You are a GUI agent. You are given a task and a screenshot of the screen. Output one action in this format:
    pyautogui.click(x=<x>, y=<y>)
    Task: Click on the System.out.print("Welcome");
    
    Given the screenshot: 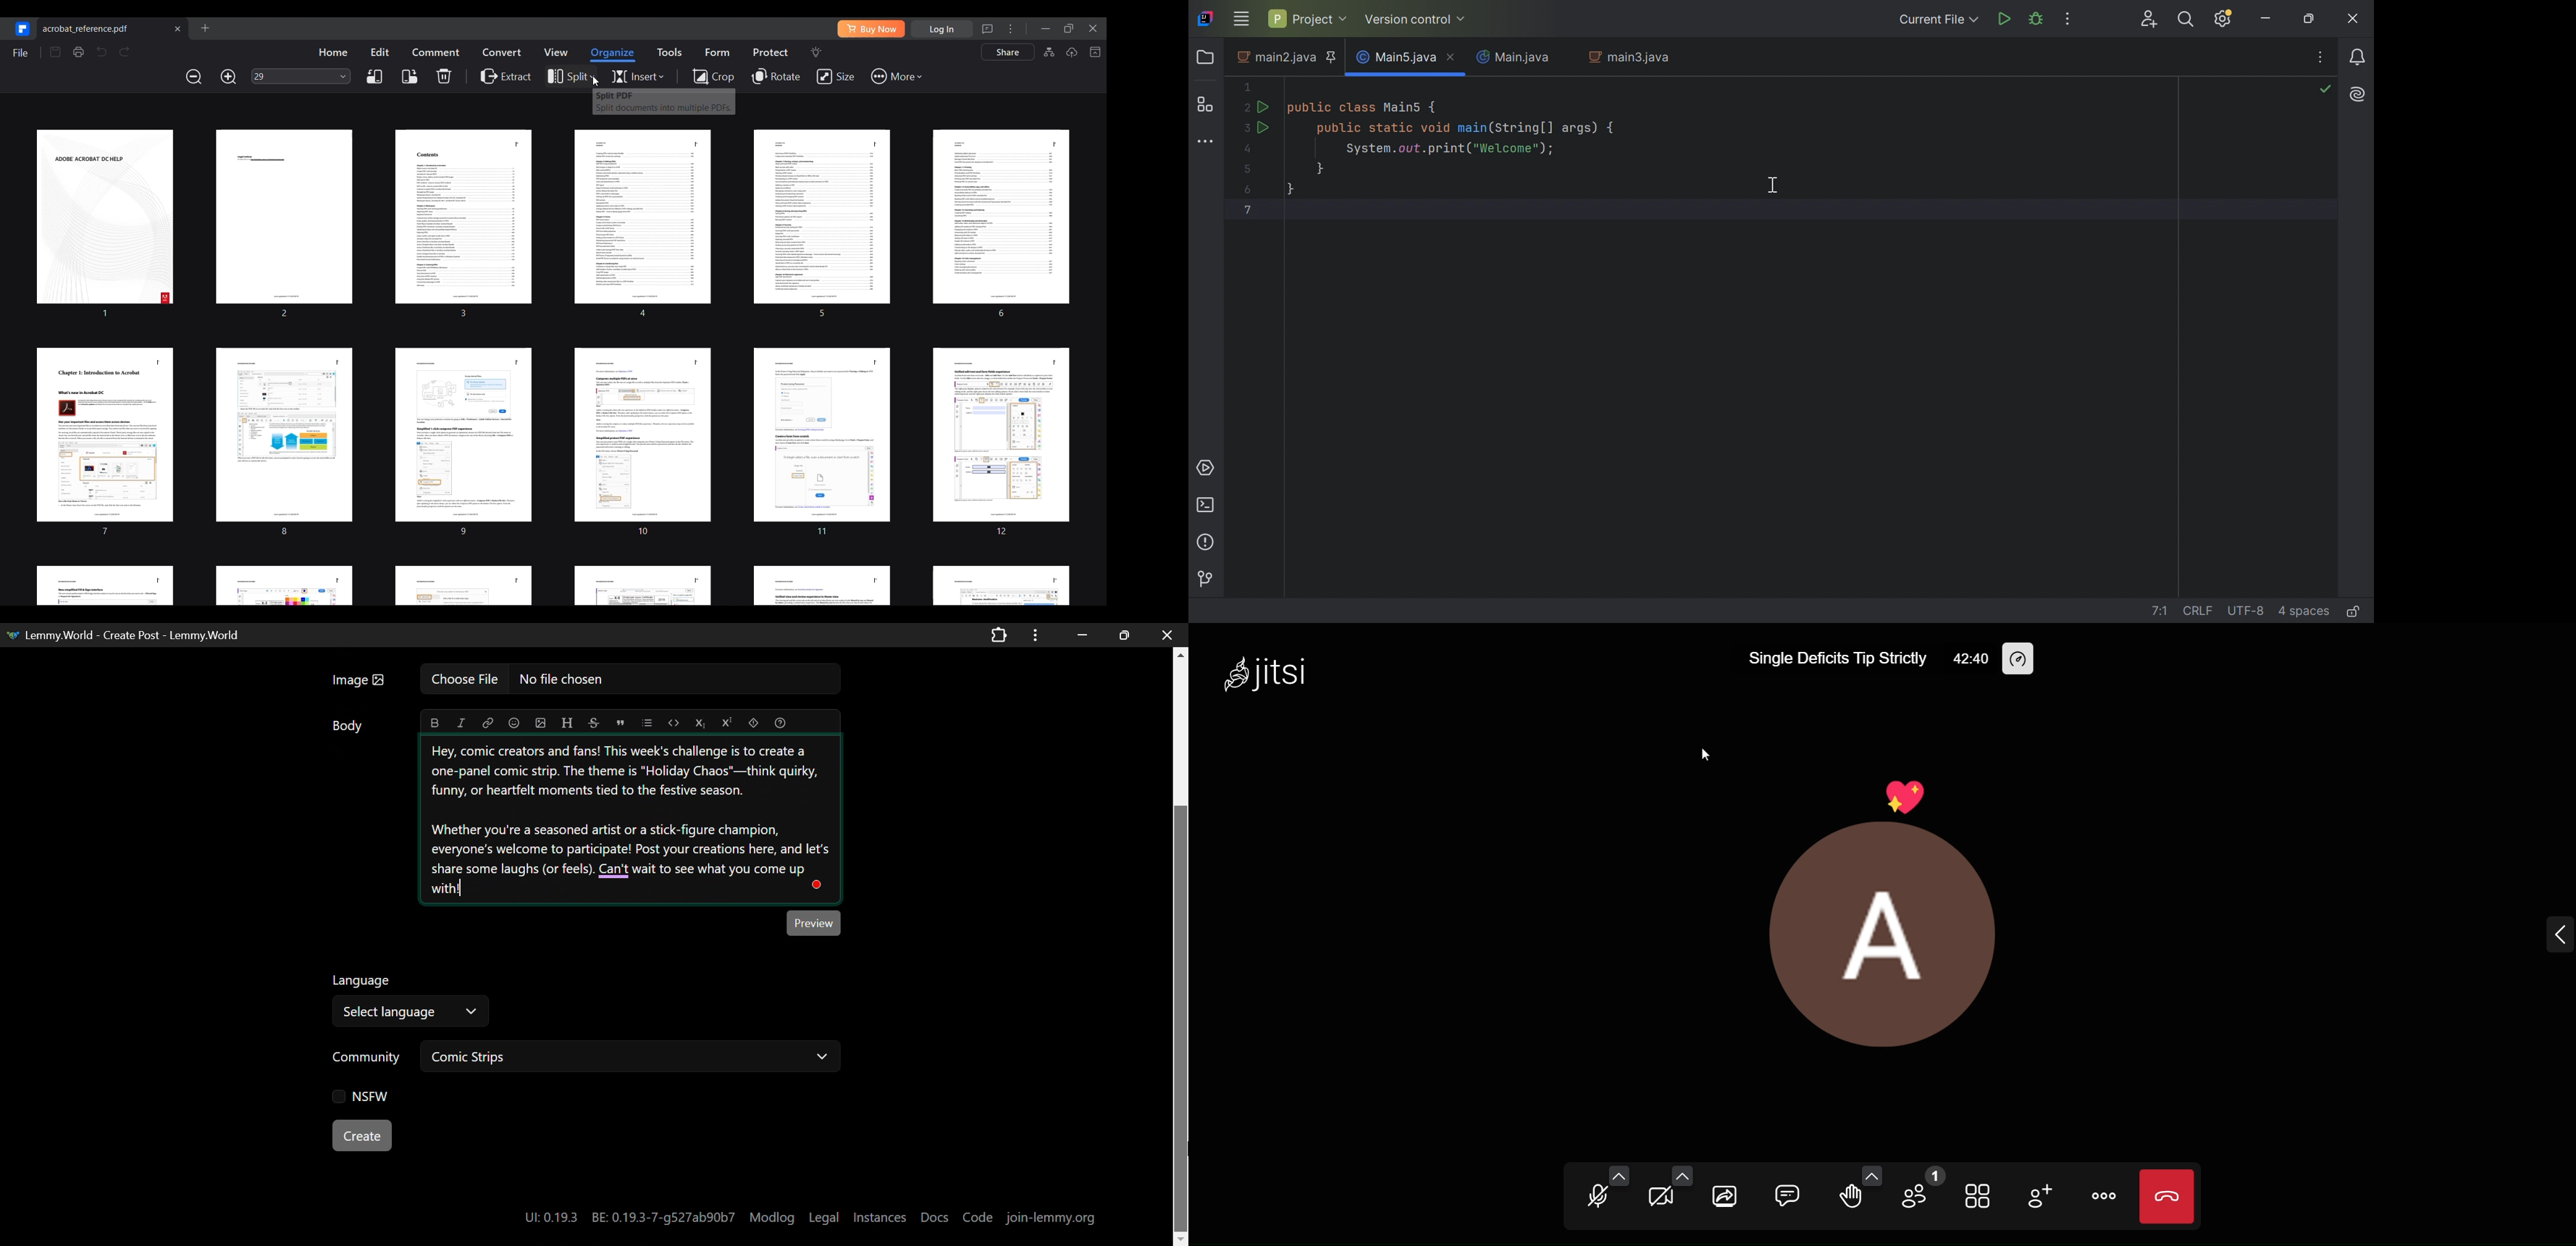 What is the action you would take?
    pyautogui.click(x=1453, y=148)
    